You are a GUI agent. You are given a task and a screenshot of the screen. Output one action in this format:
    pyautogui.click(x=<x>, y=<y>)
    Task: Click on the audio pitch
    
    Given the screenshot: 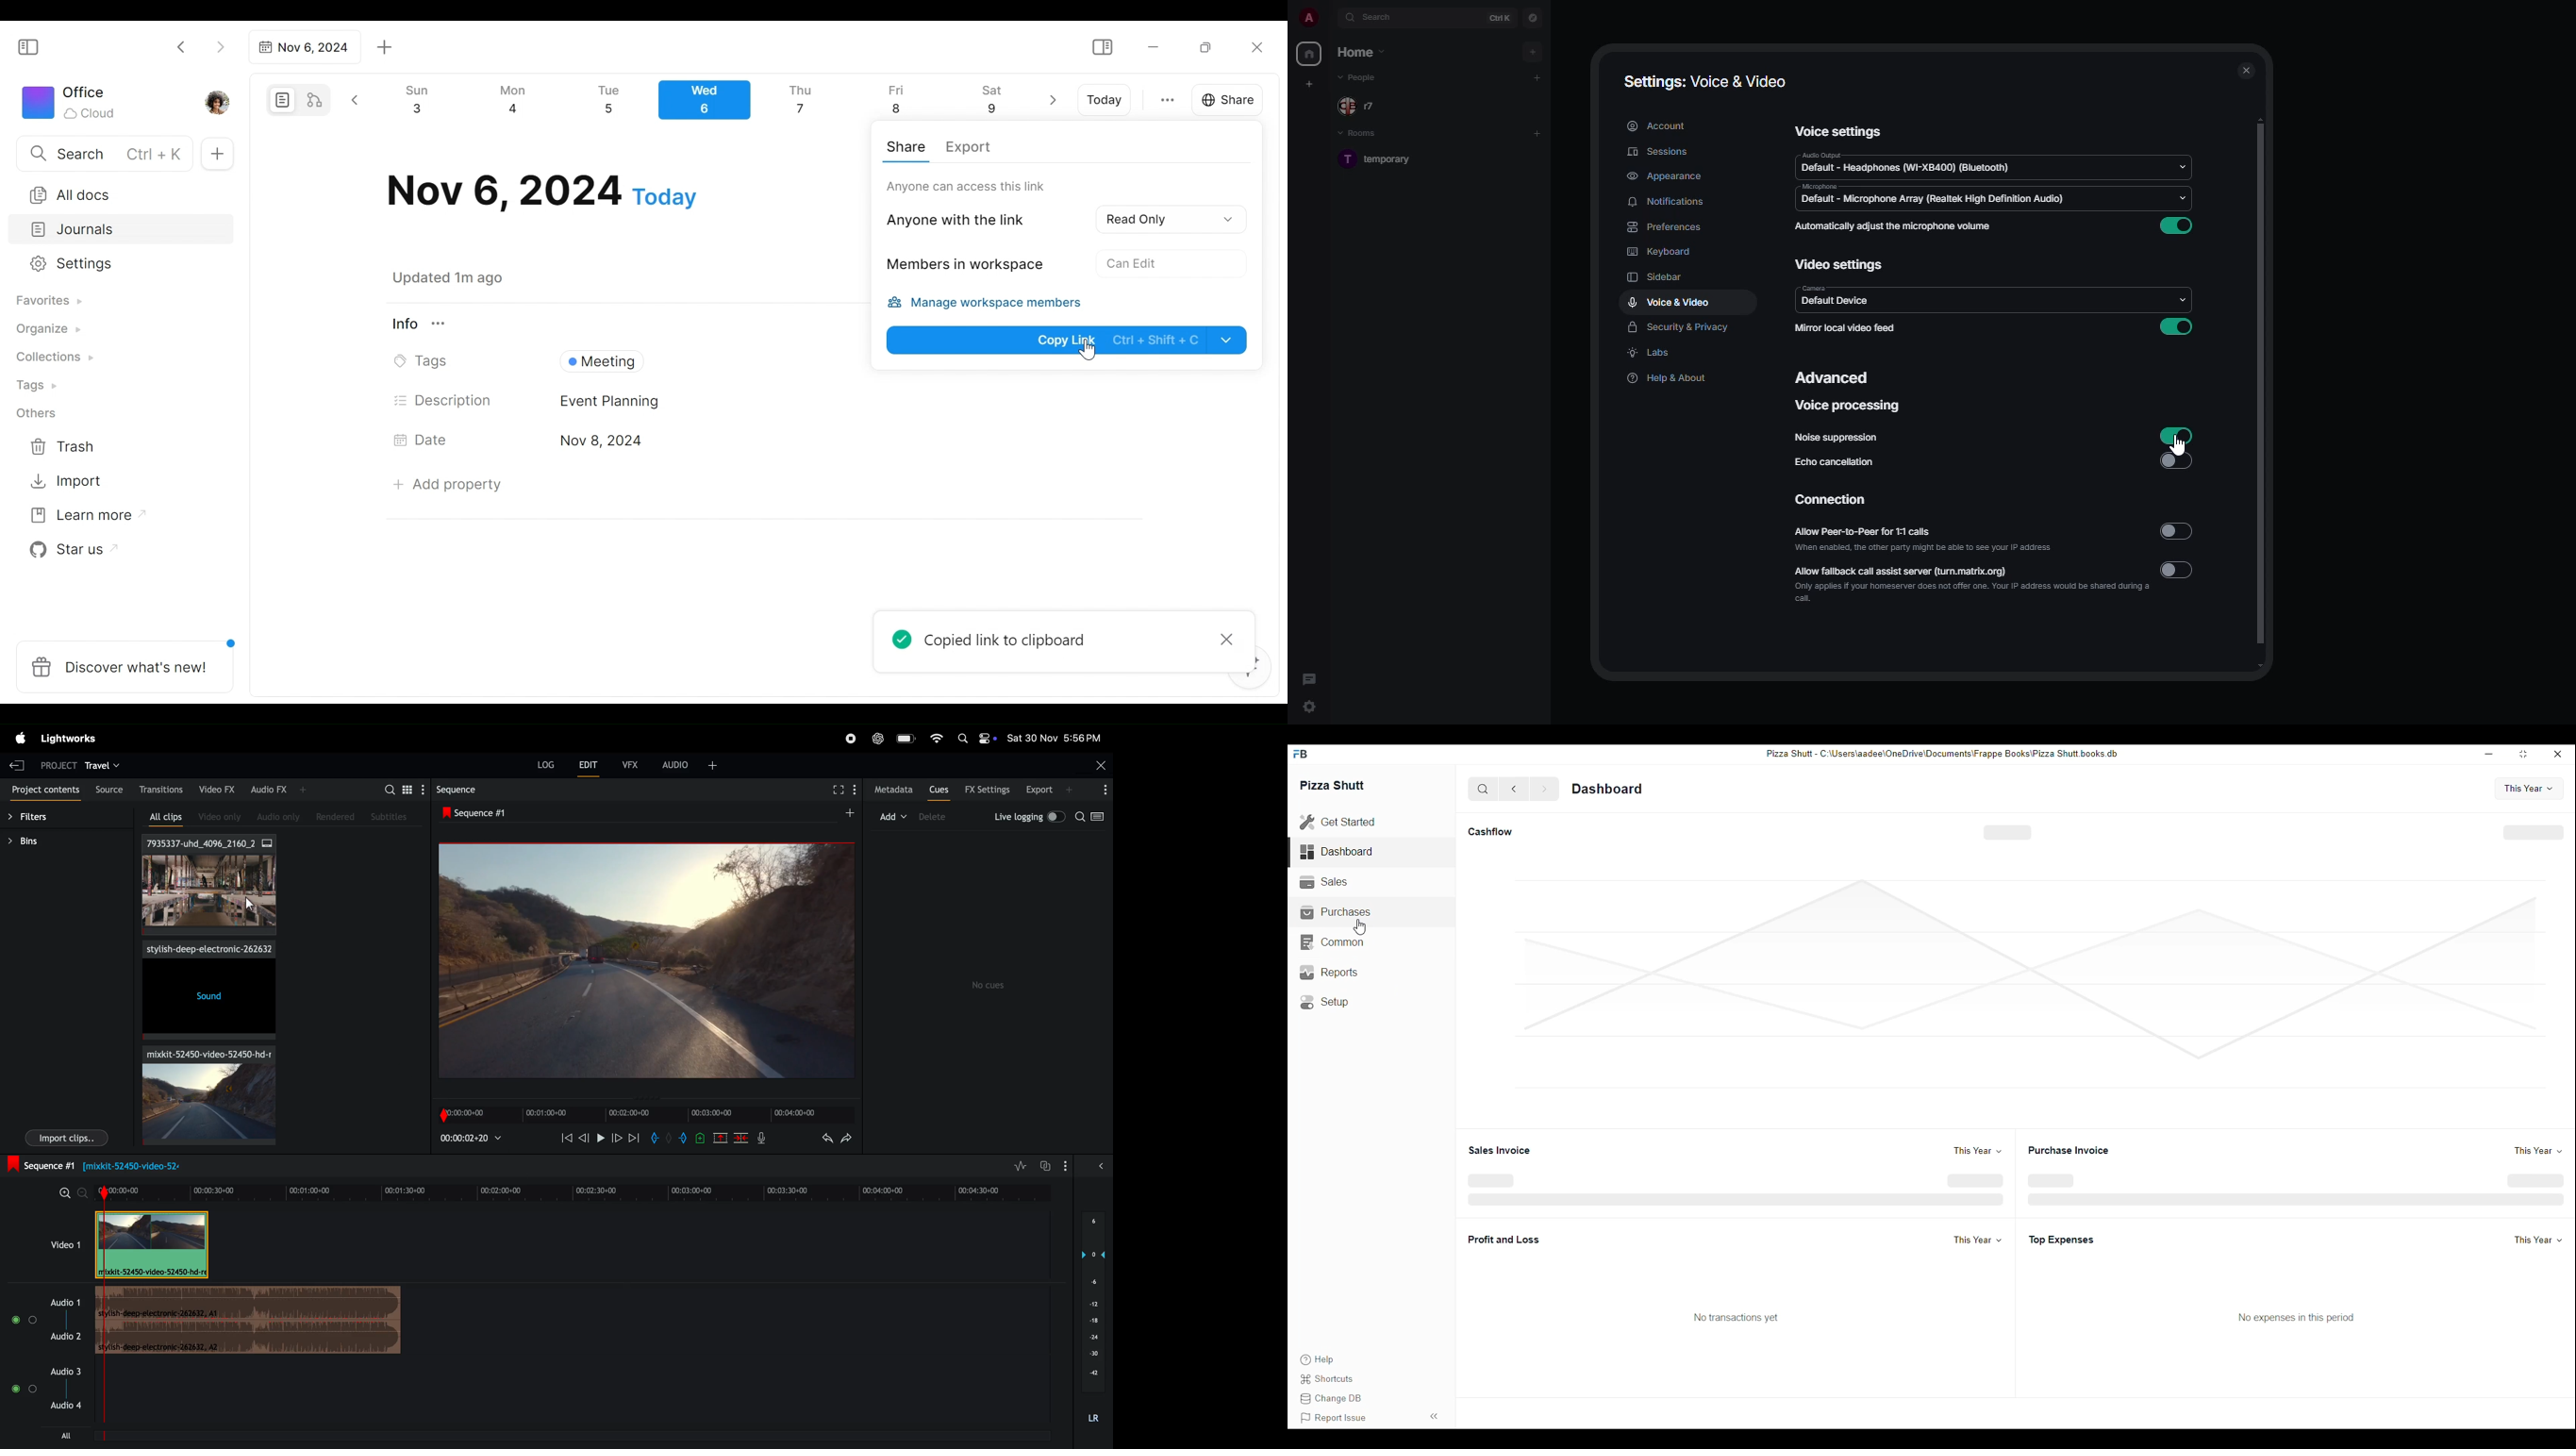 What is the action you would take?
    pyautogui.click(x=1097, y=1319)
    